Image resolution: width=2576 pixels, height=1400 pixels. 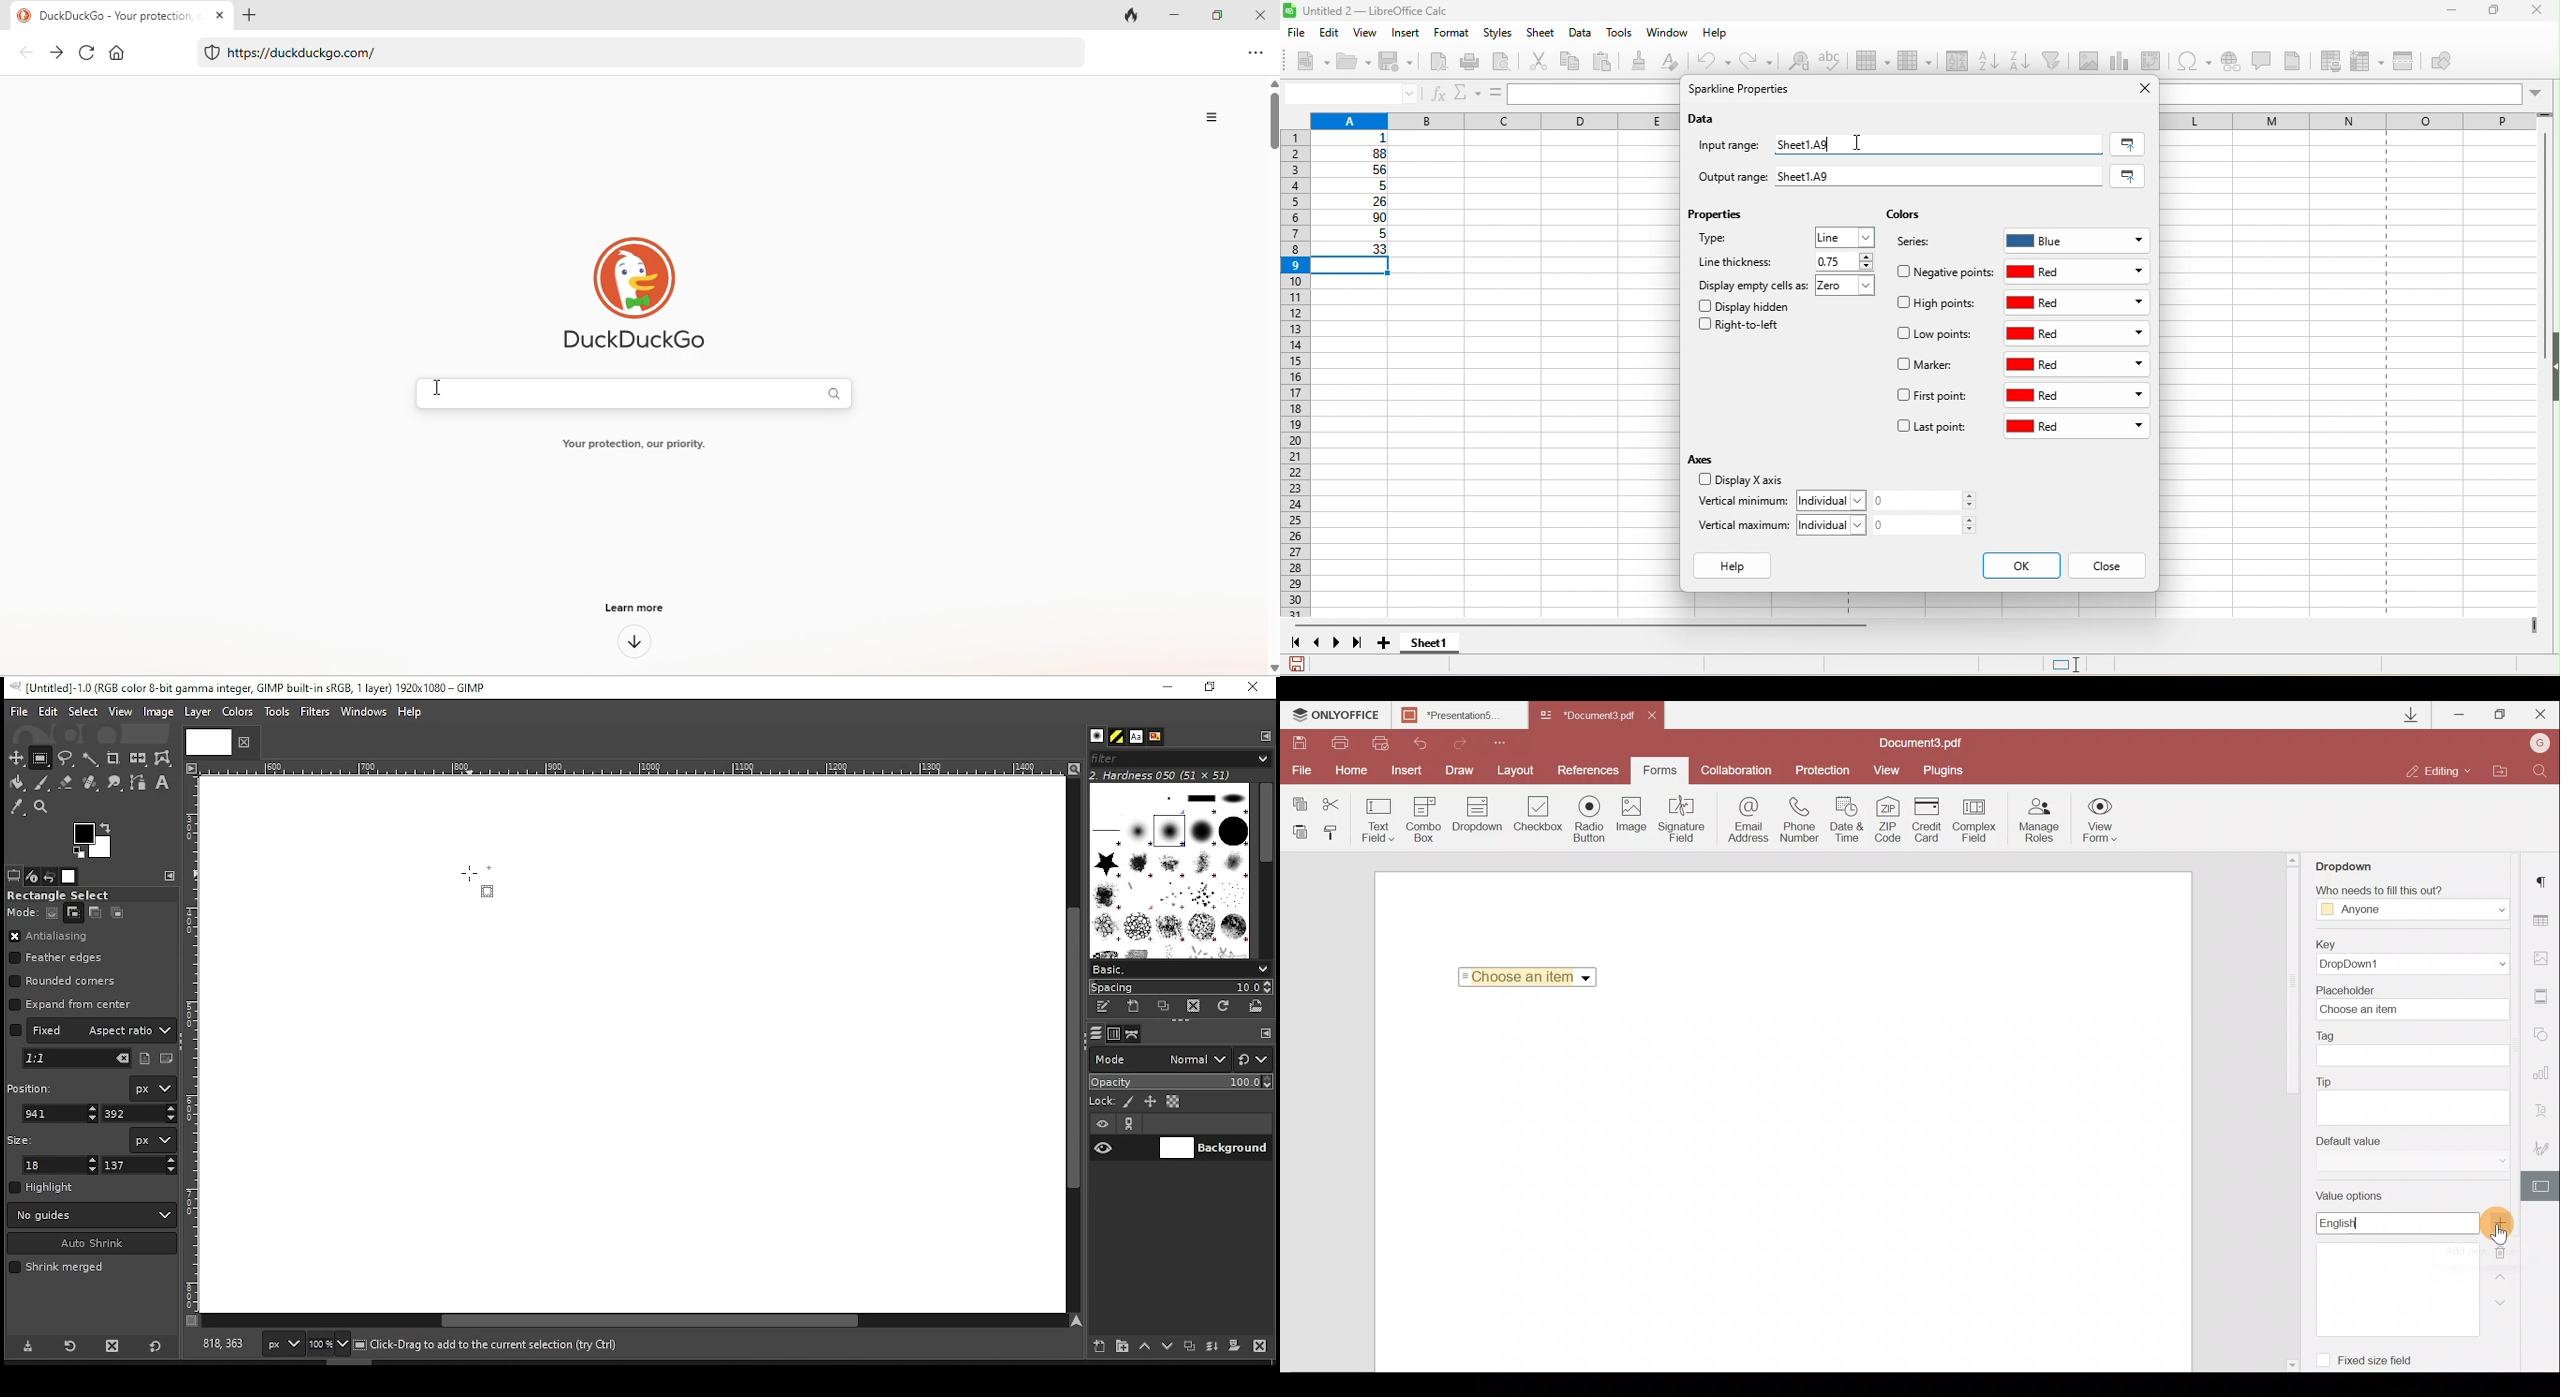 I want to click on 0, so click(x=1930, y=525).